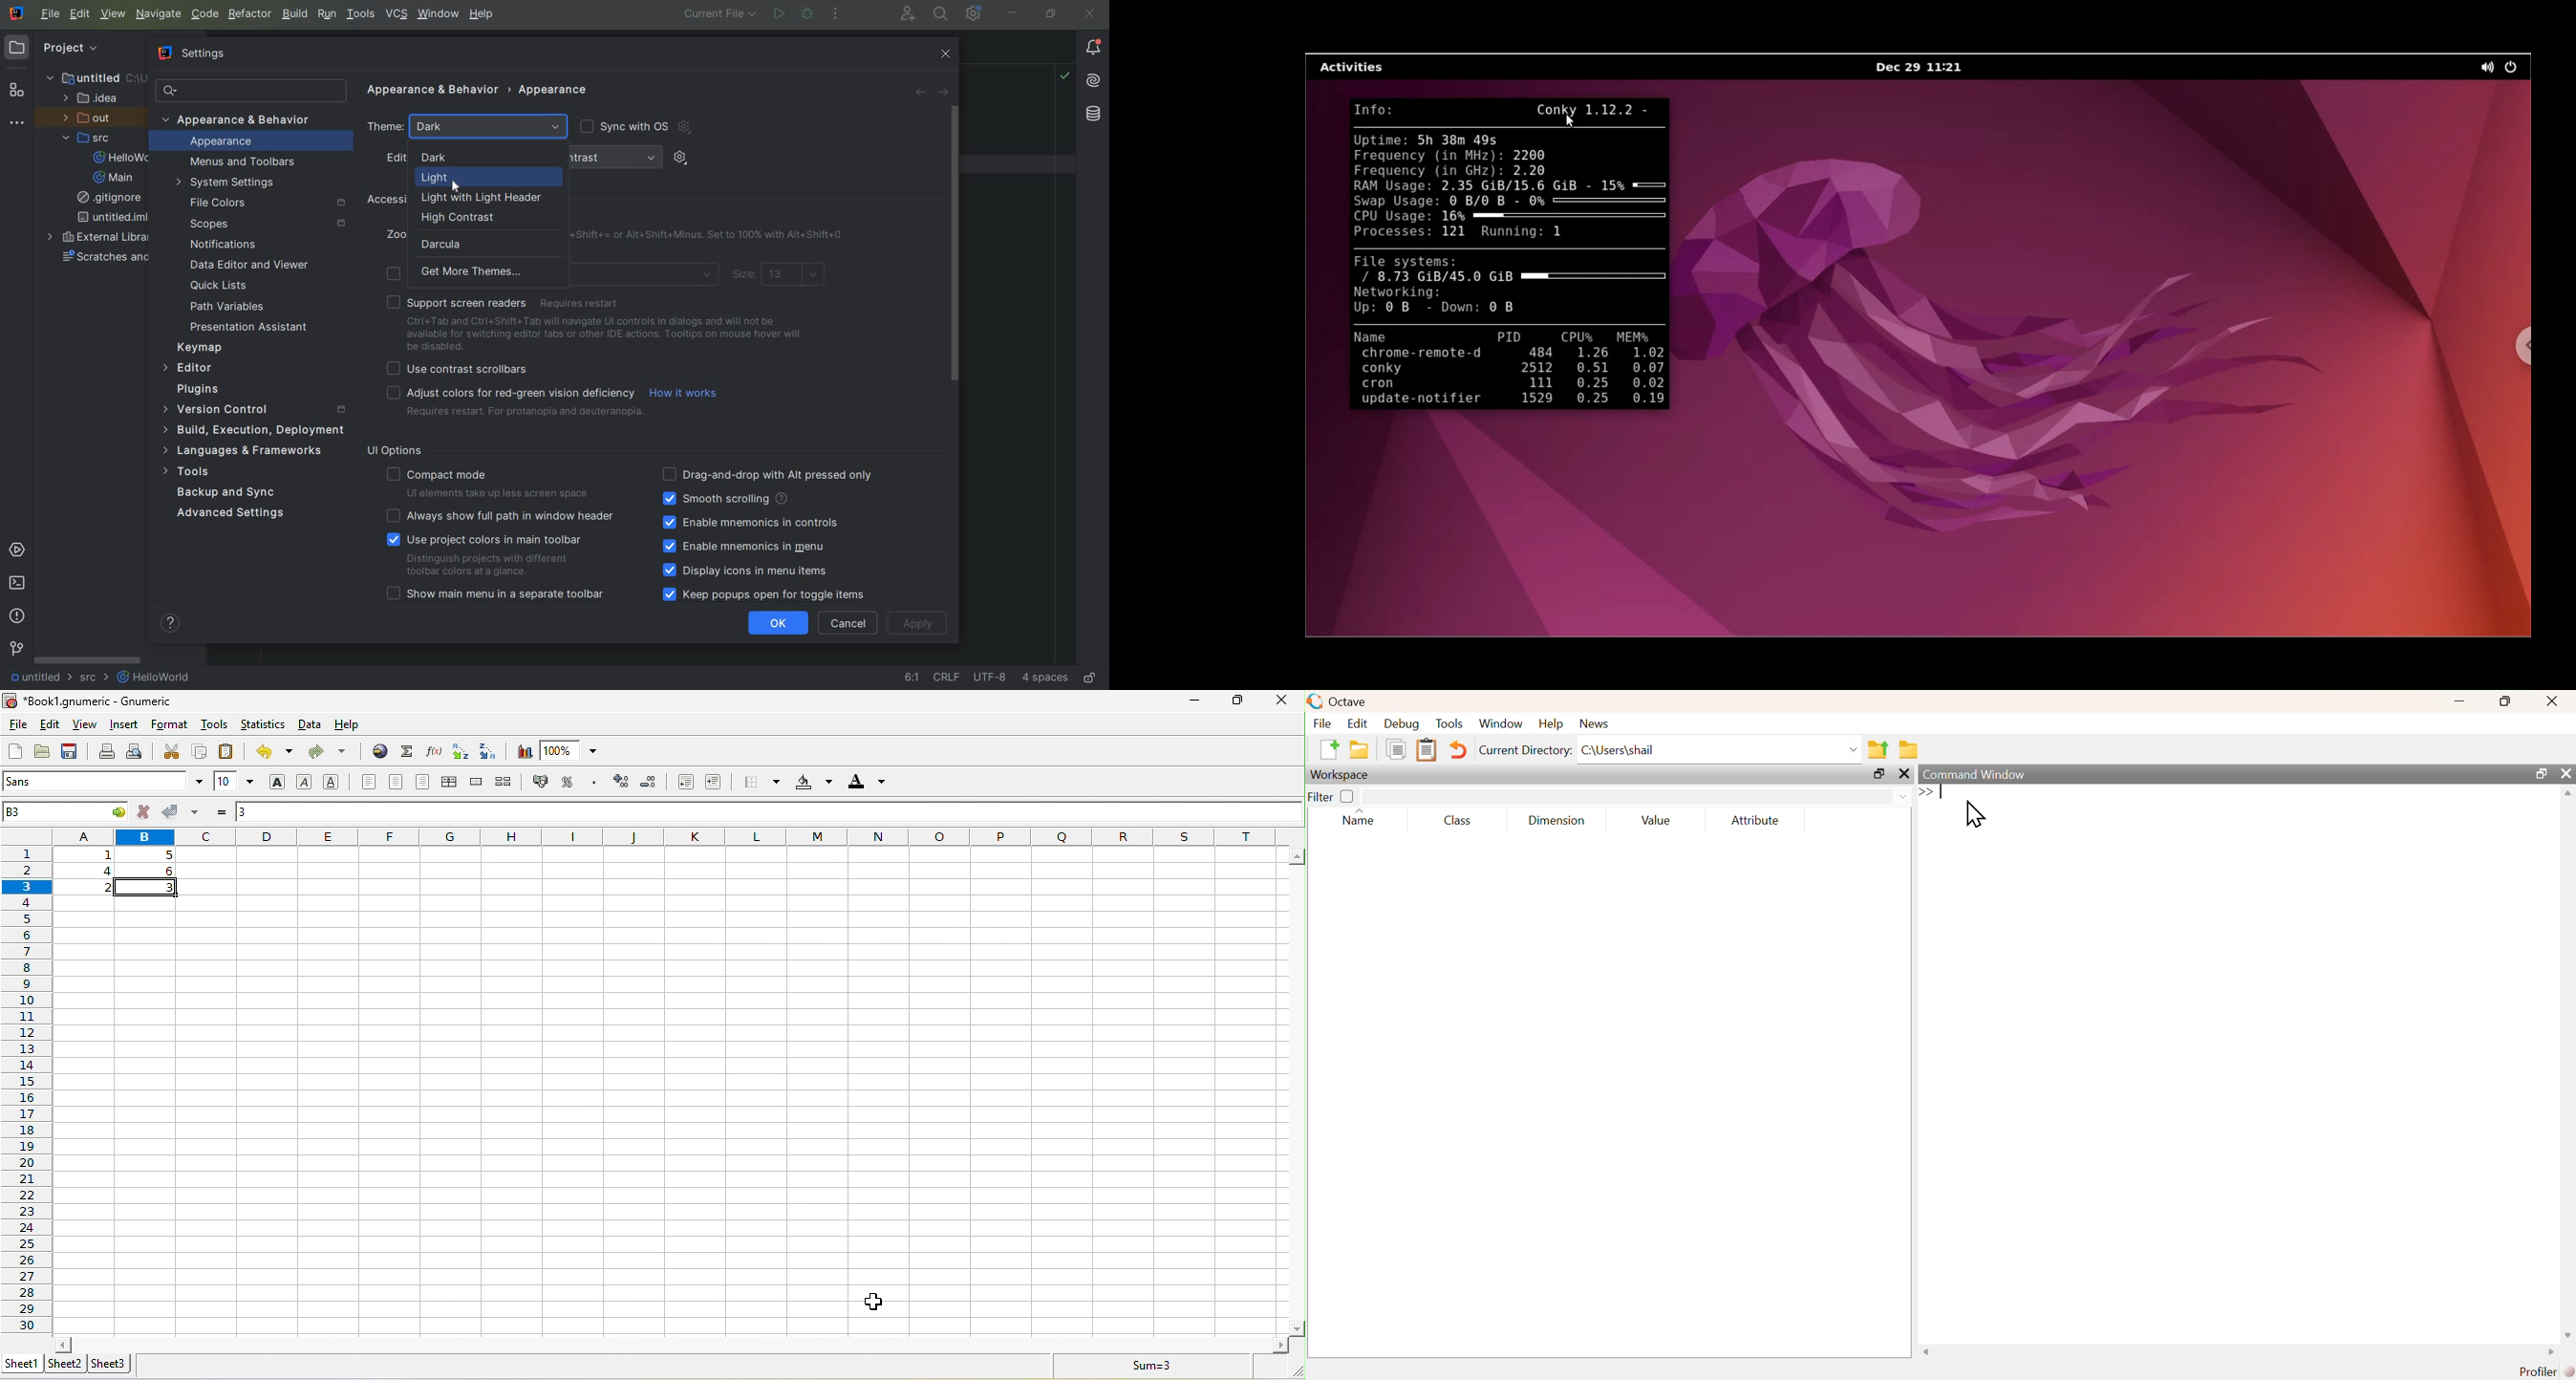  What do you see at coordinates (462, 751) in the screenshot?
I see `sort the selected ascending order based` at bounding box center [462, 751].